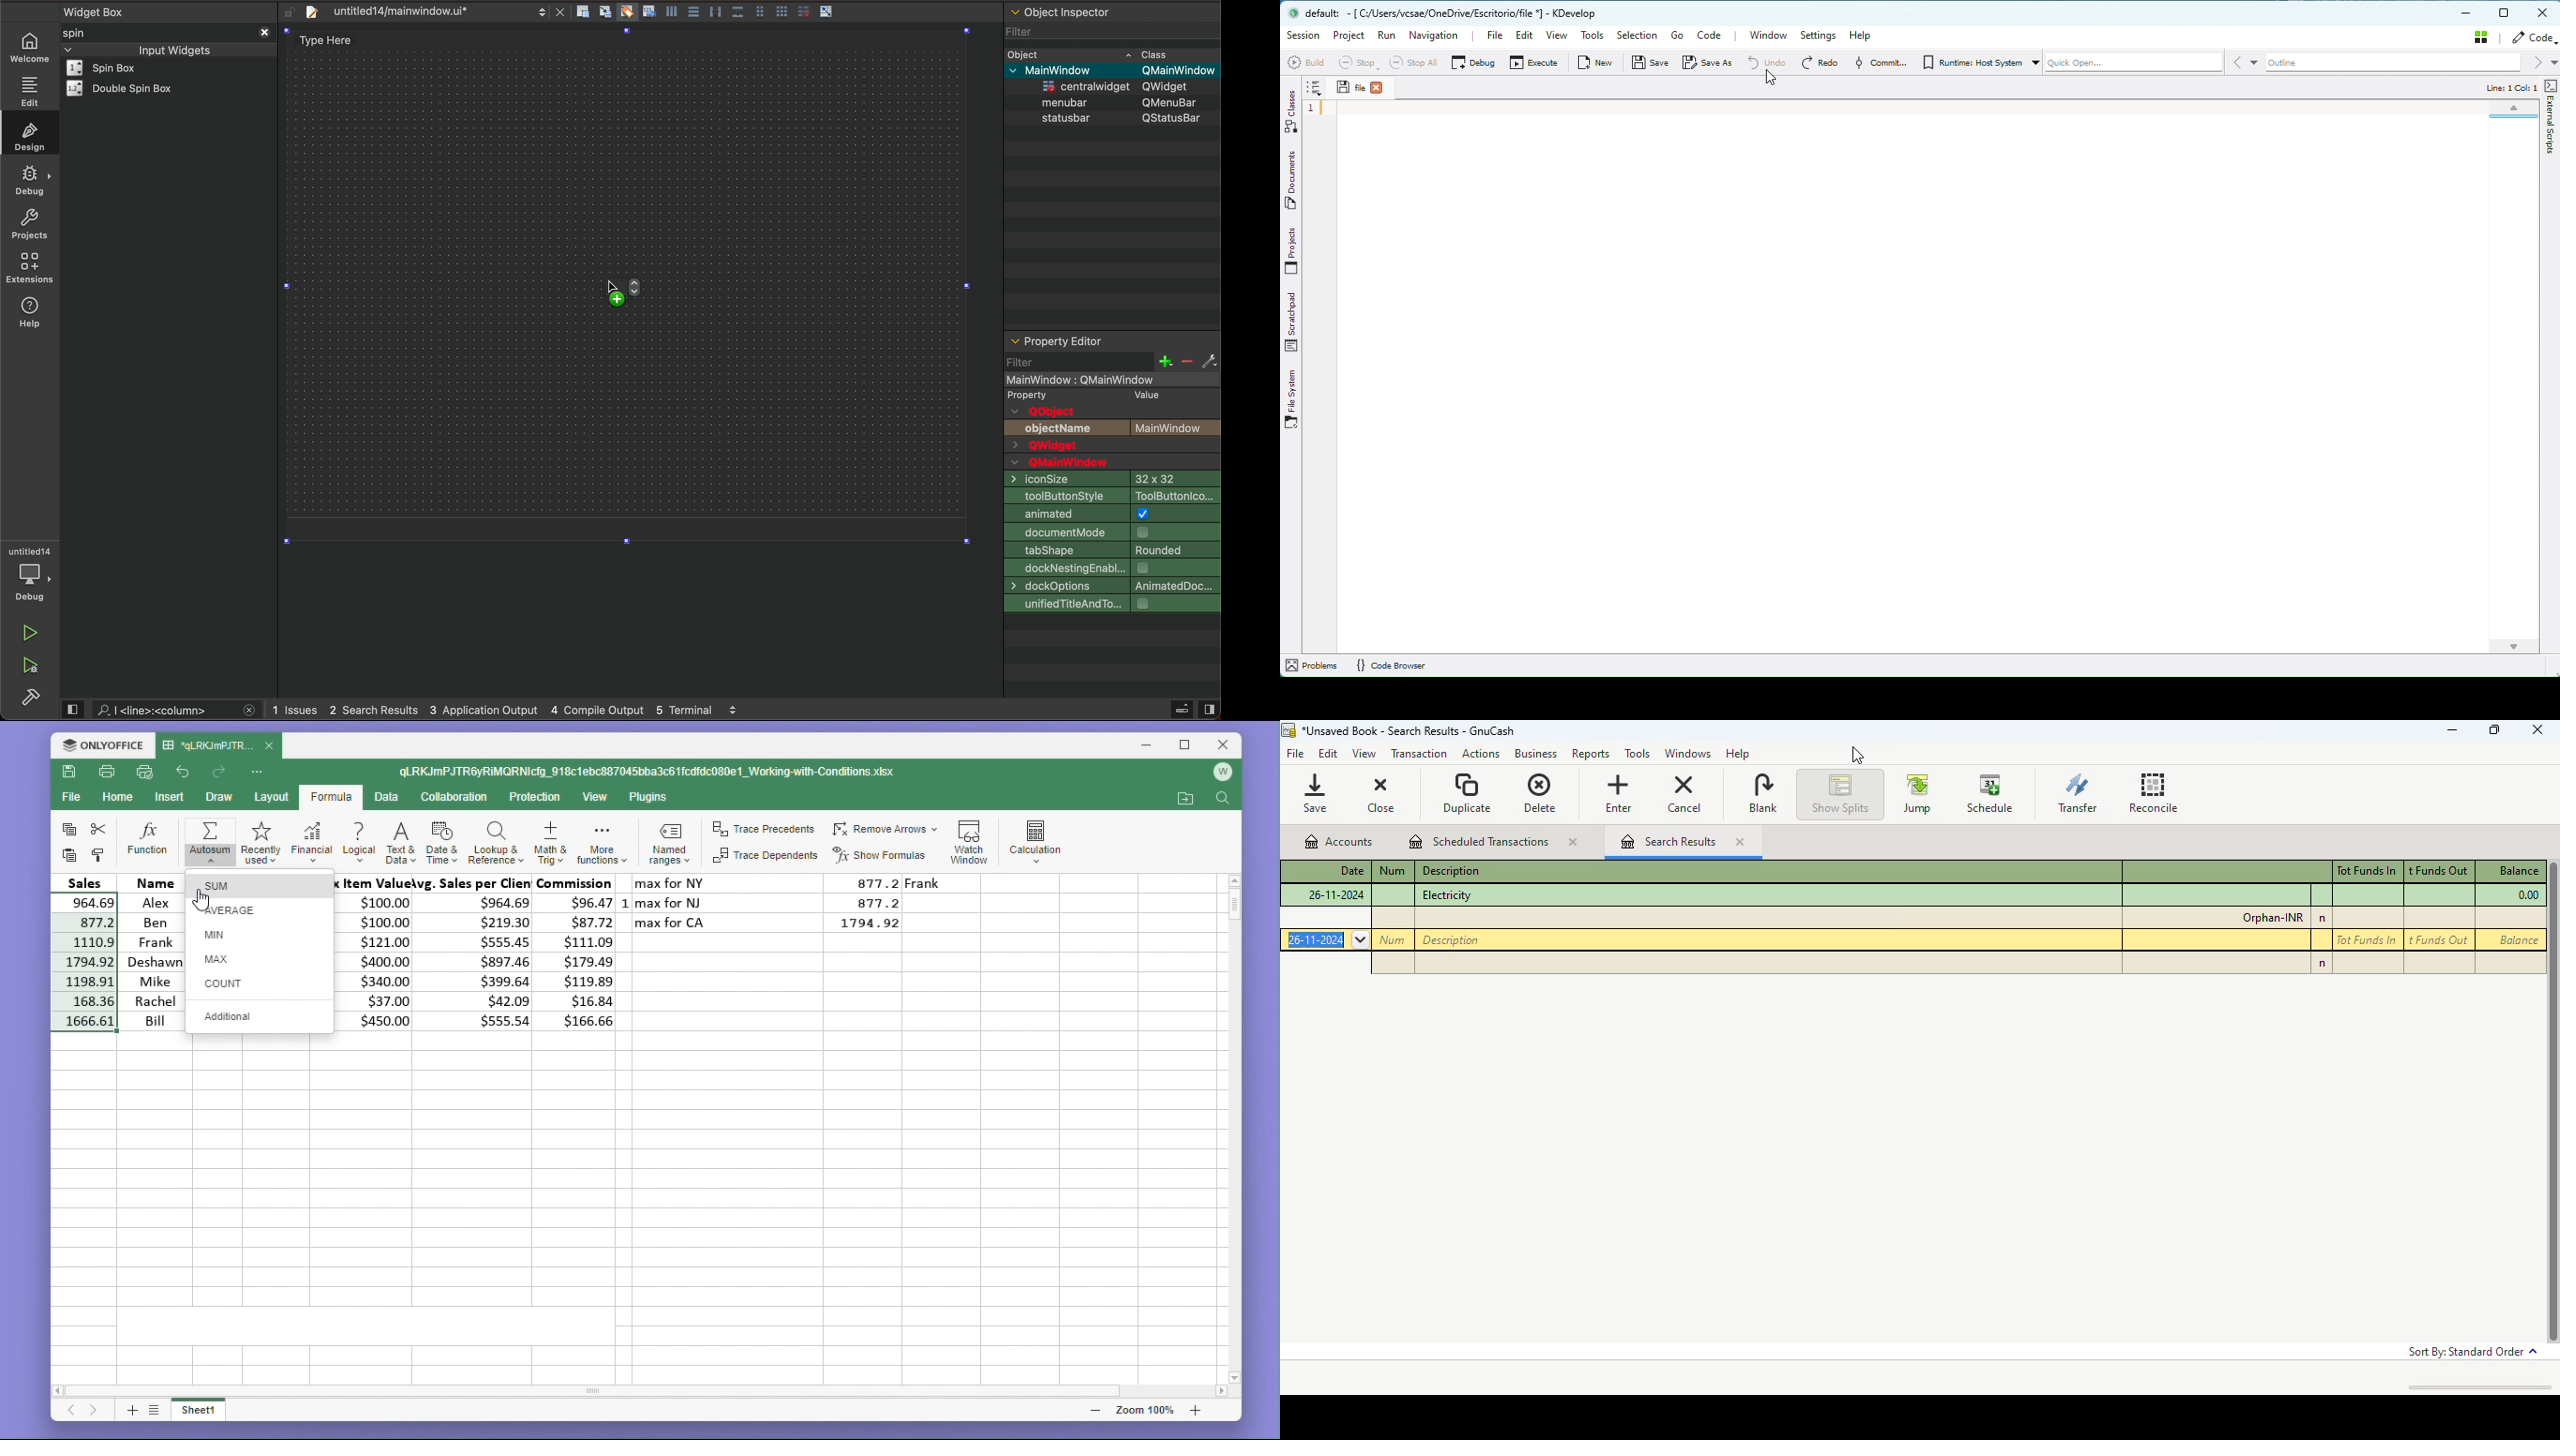 Image resolution: width=2576 pixels, height=1456 pixels. I want to click on edit, so click(28, 91).